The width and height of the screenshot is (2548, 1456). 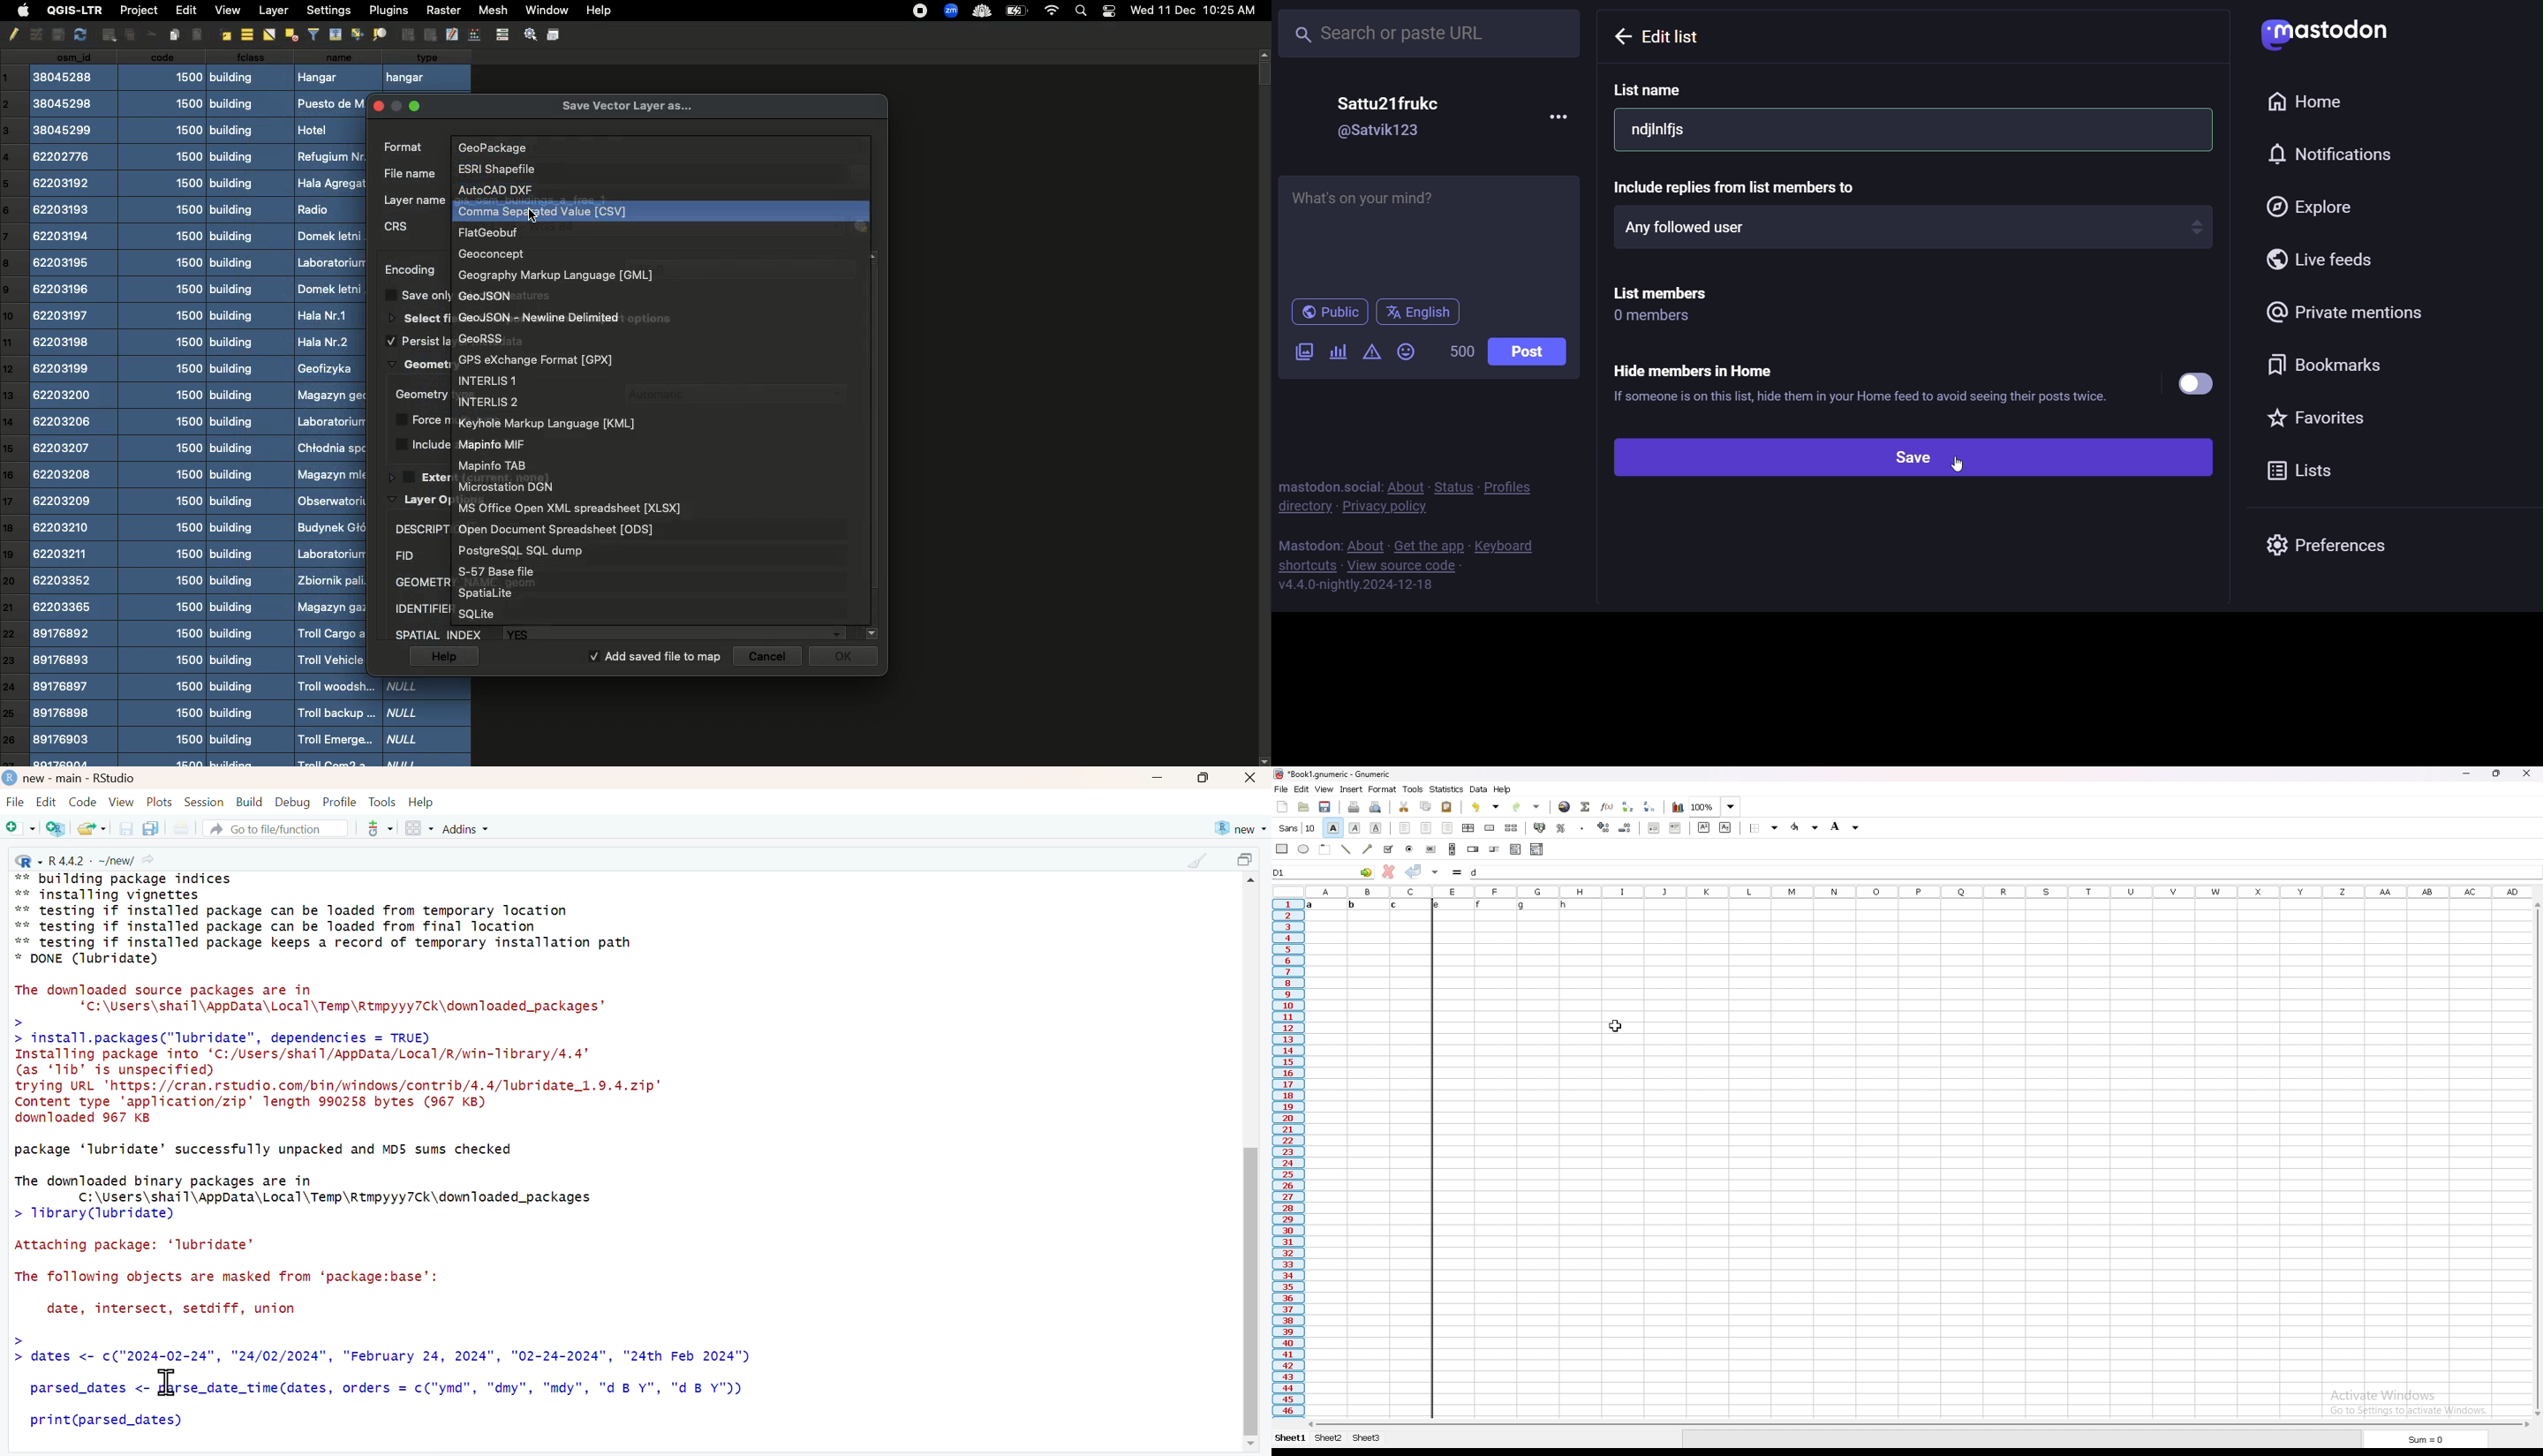 What do you see at coordinates (421, 802) in the screenshot?
I see `Help` at bounding box center [421, 802].